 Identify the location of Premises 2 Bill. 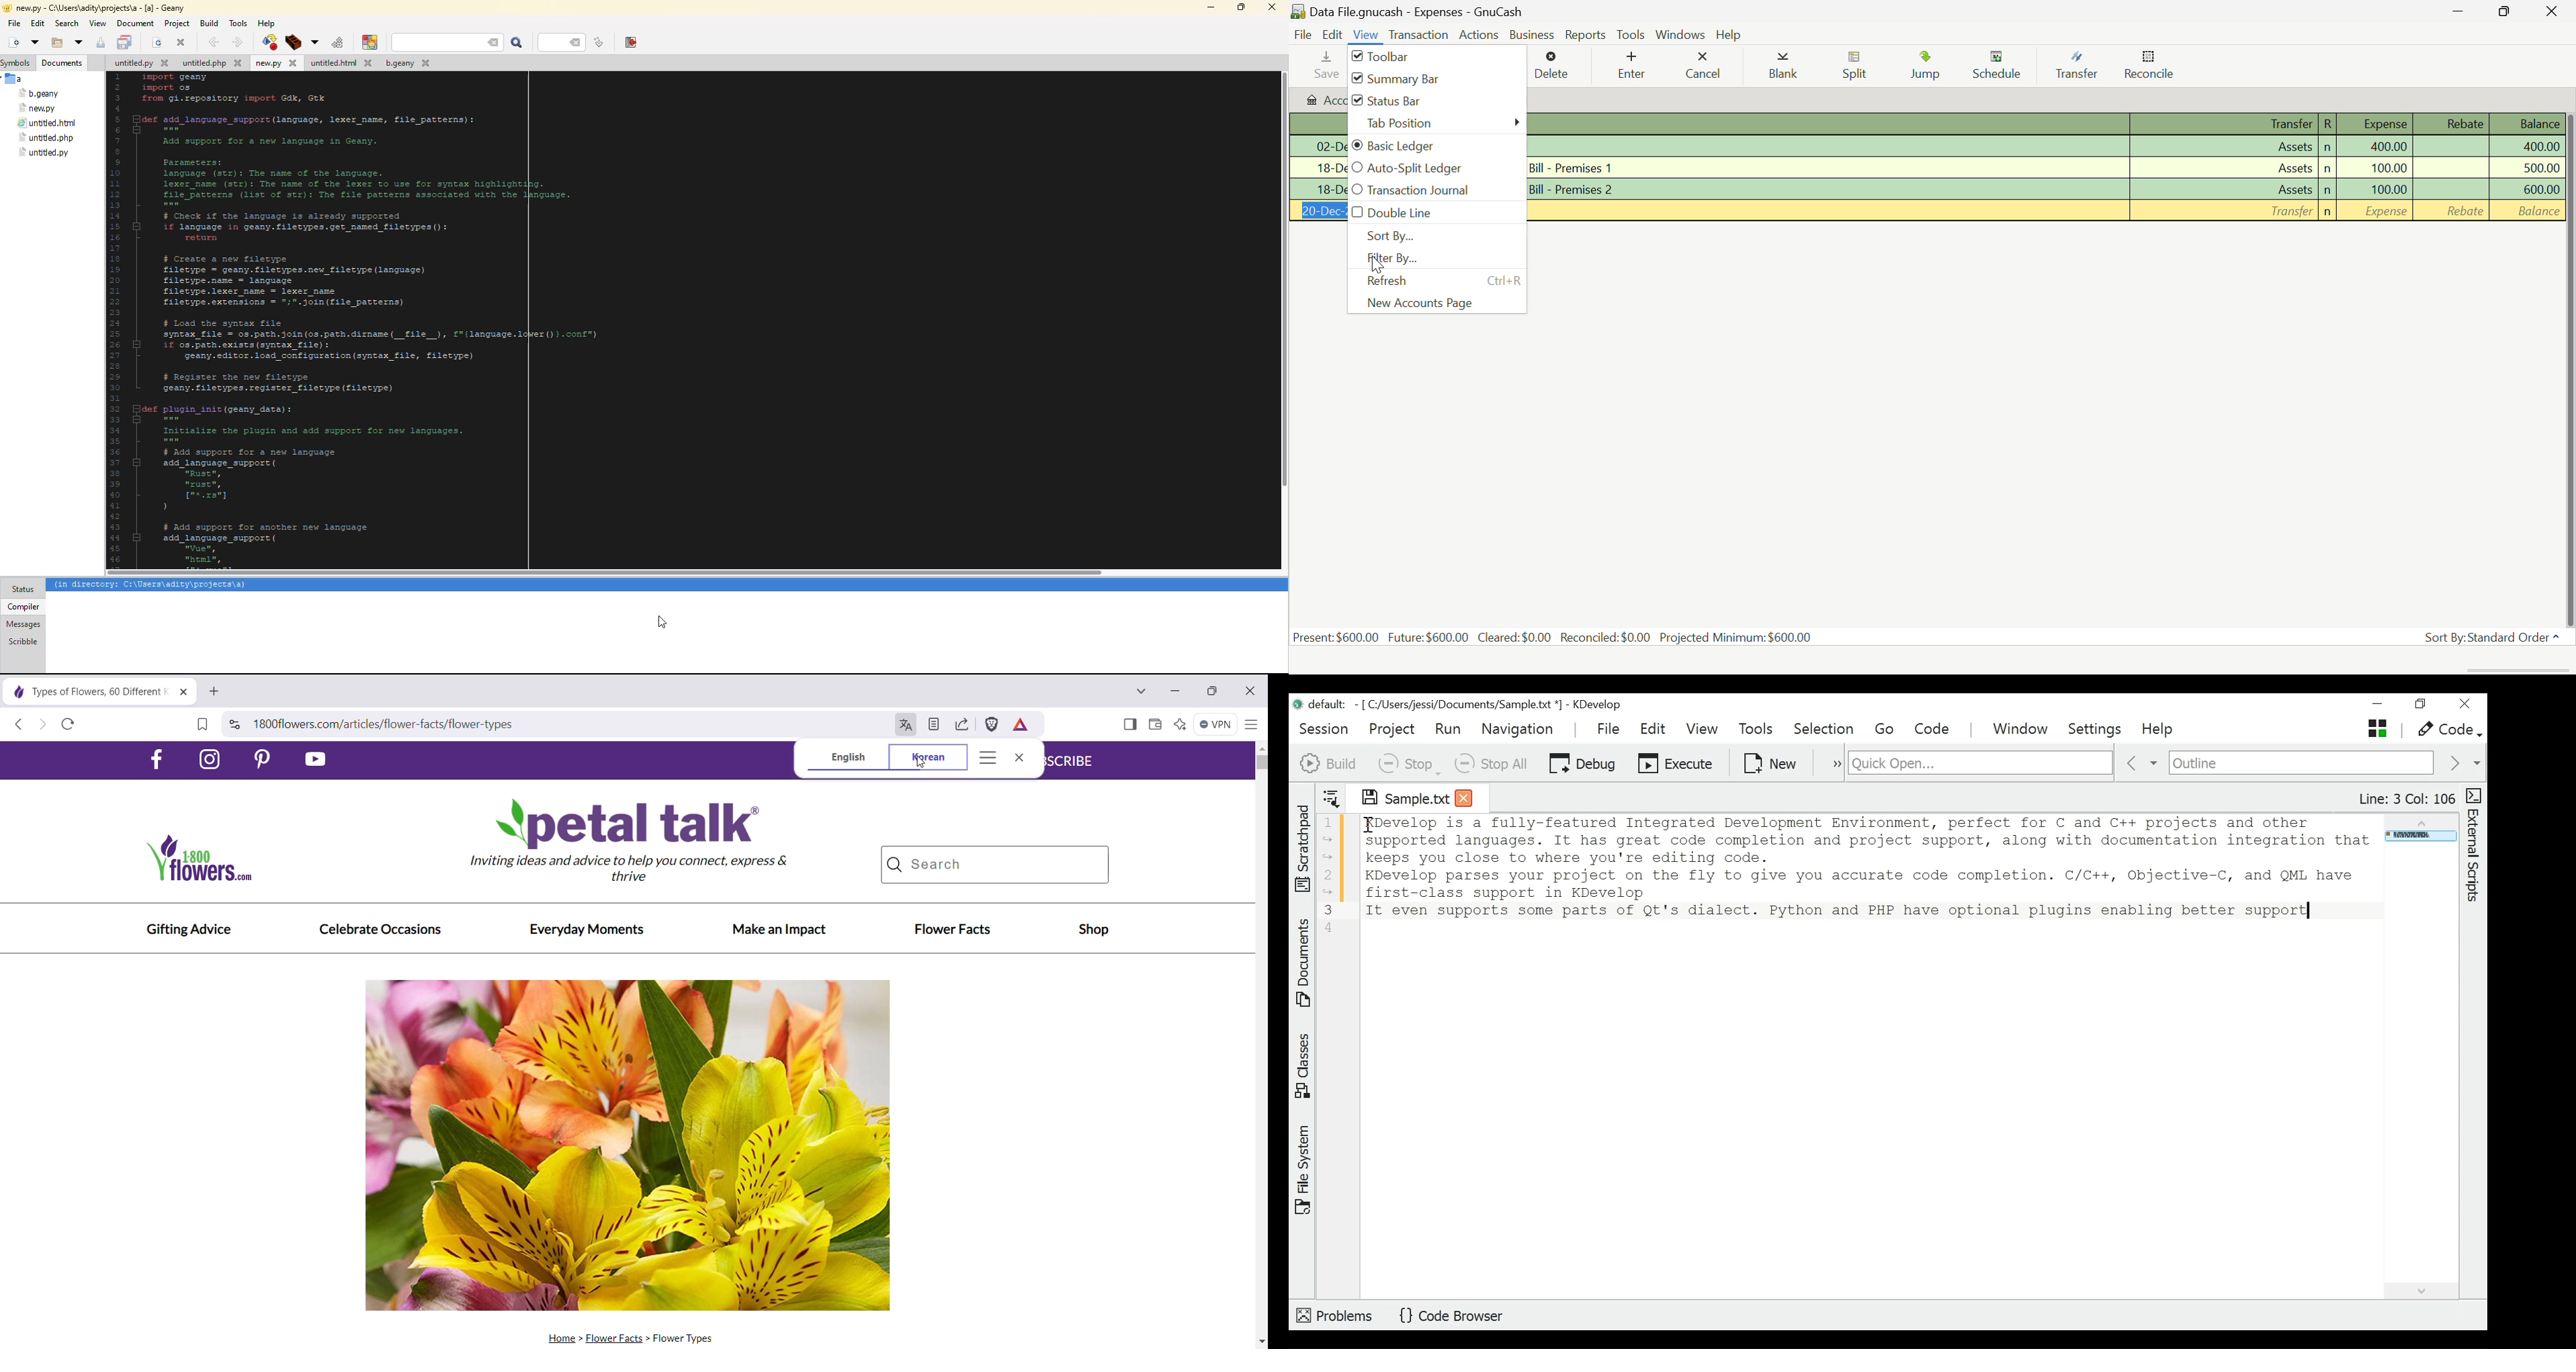
(1828, 187).